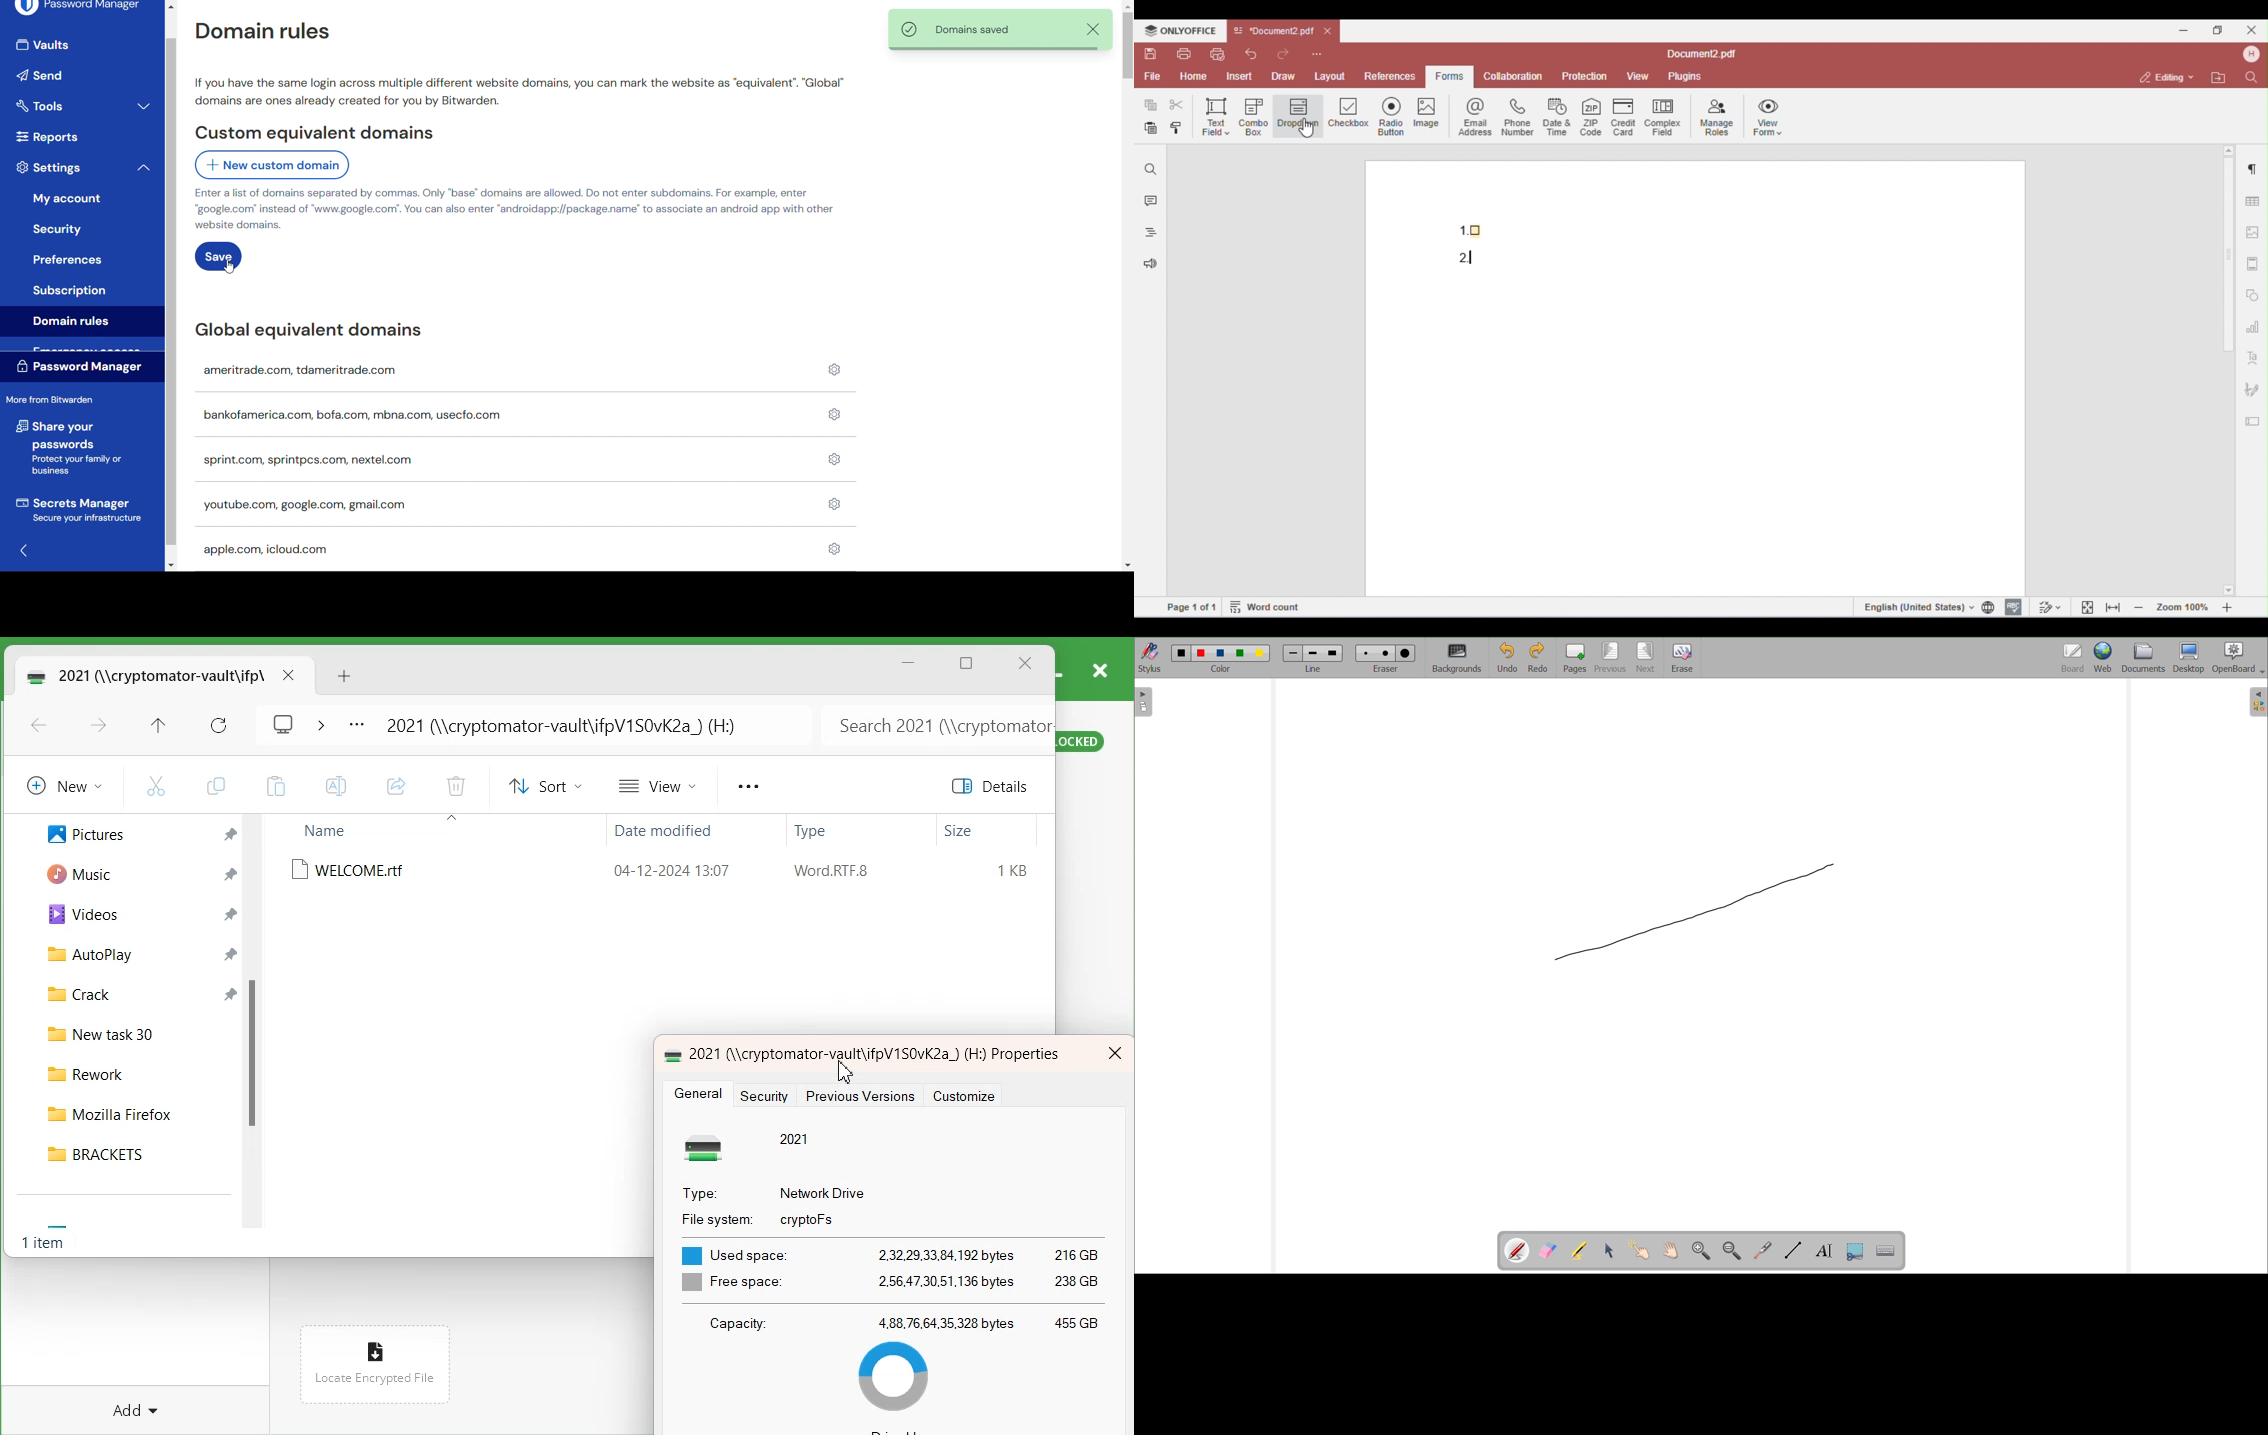  What do you see at coordinates (967, 665) in the screenshot?
I see `Maximize` at bounding box center [967, 665].